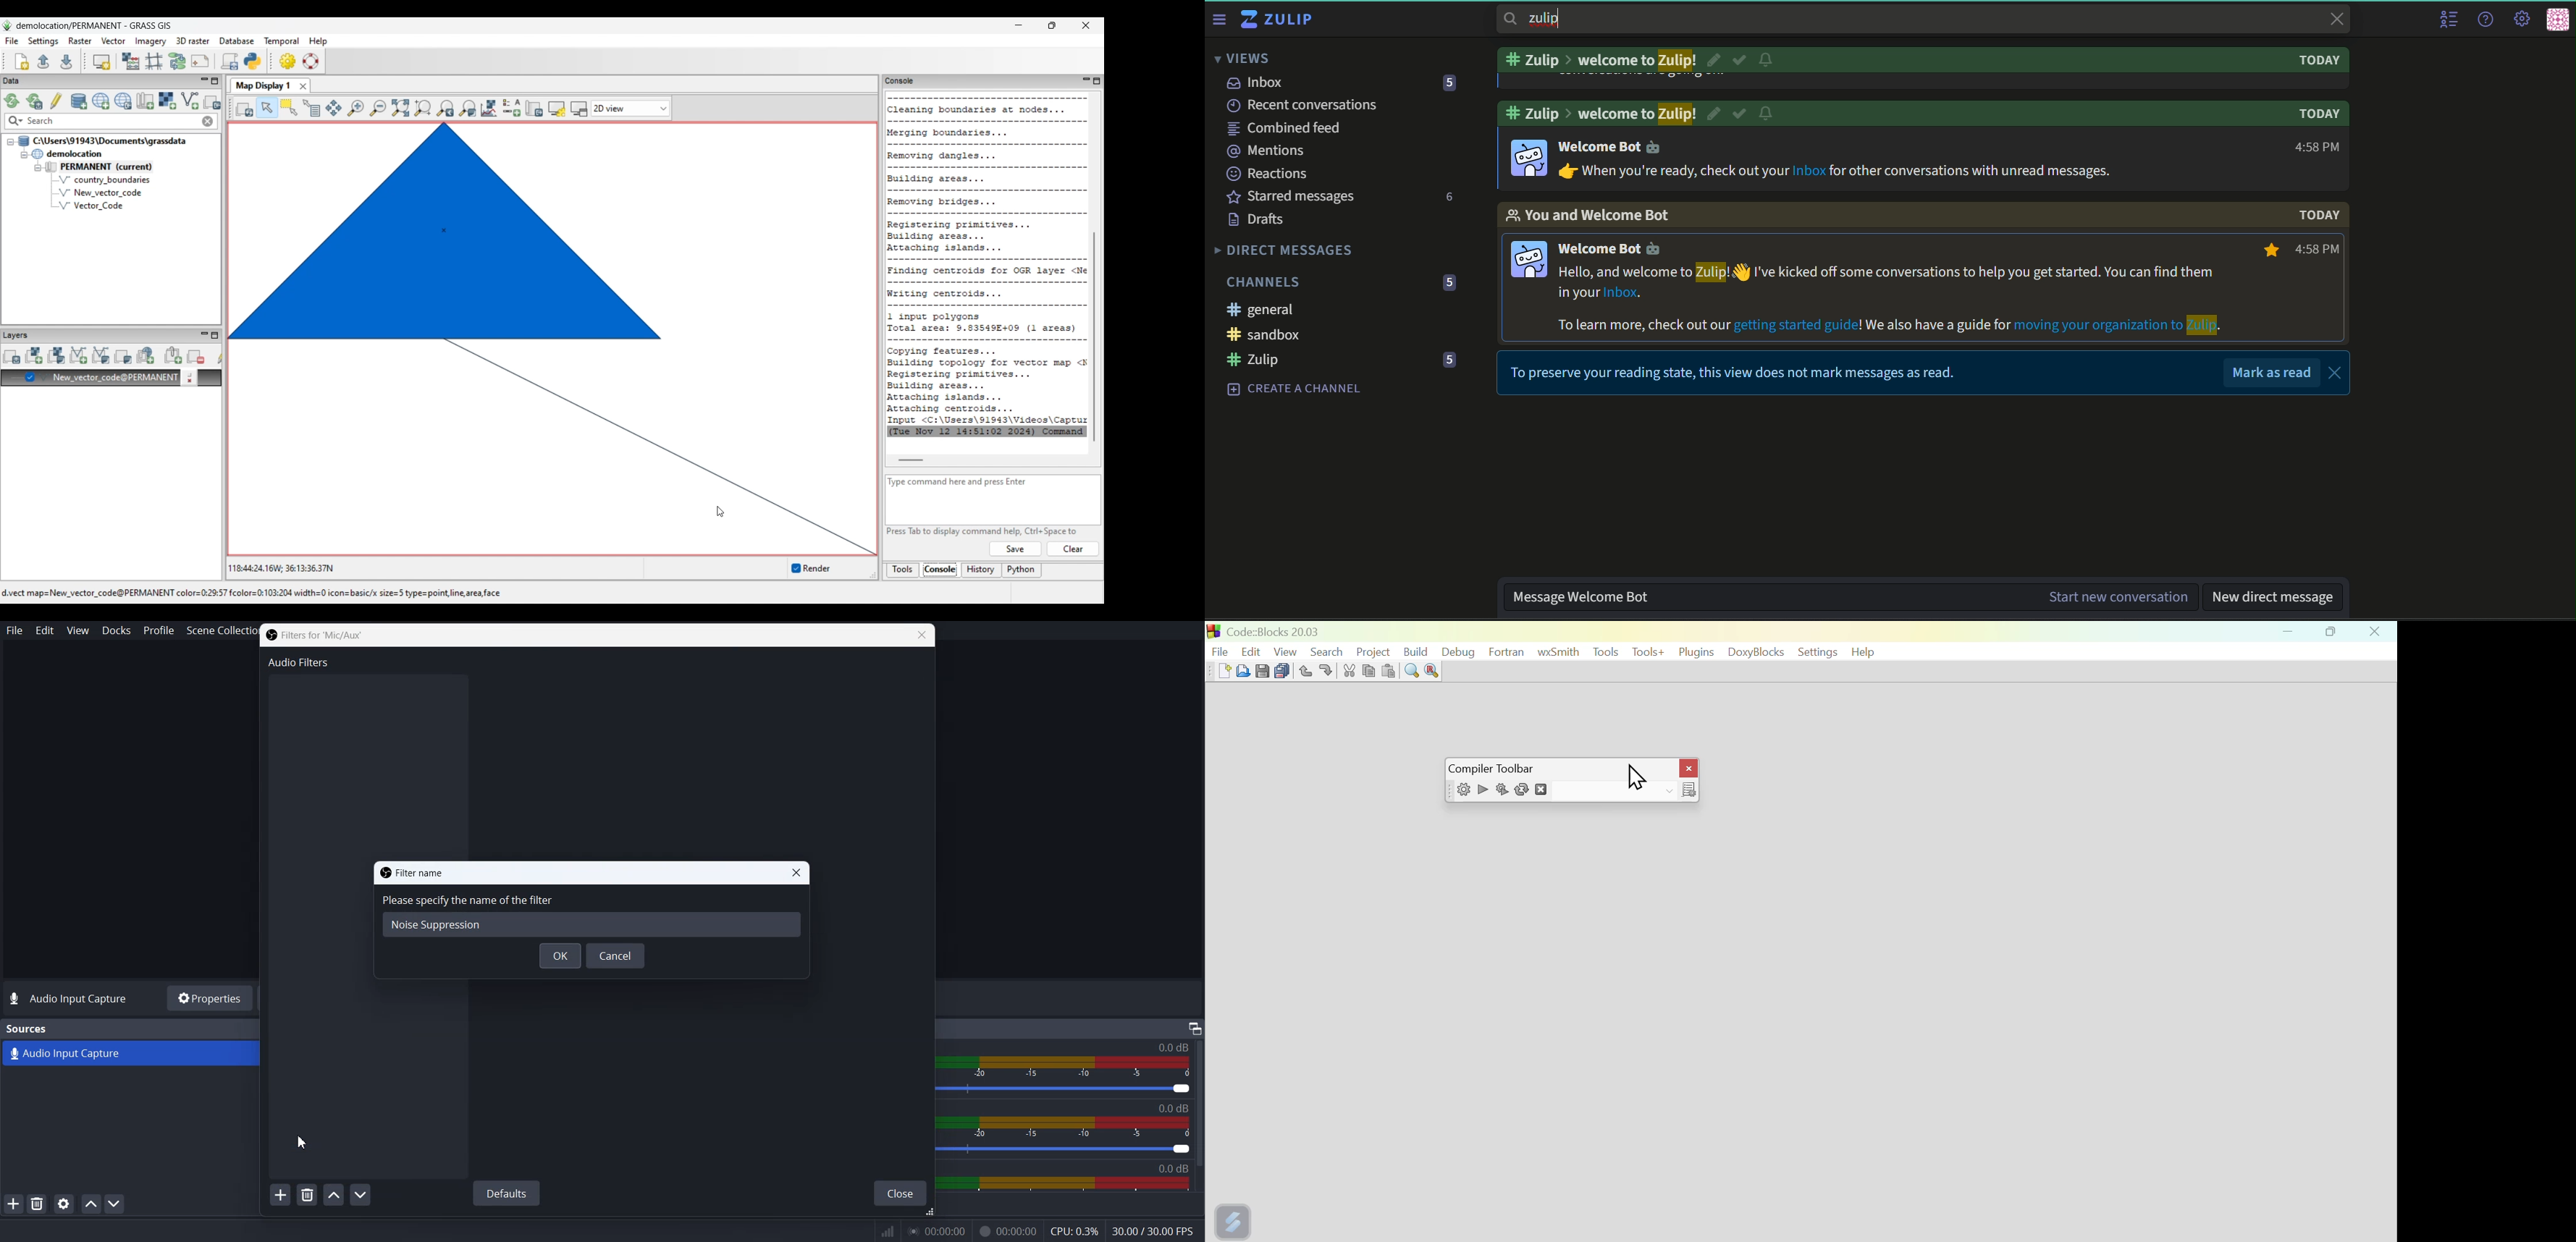 Image resolution: width=2576 pixels, height=1260 pixels. I want to click on Replay, so click(1524, 790).